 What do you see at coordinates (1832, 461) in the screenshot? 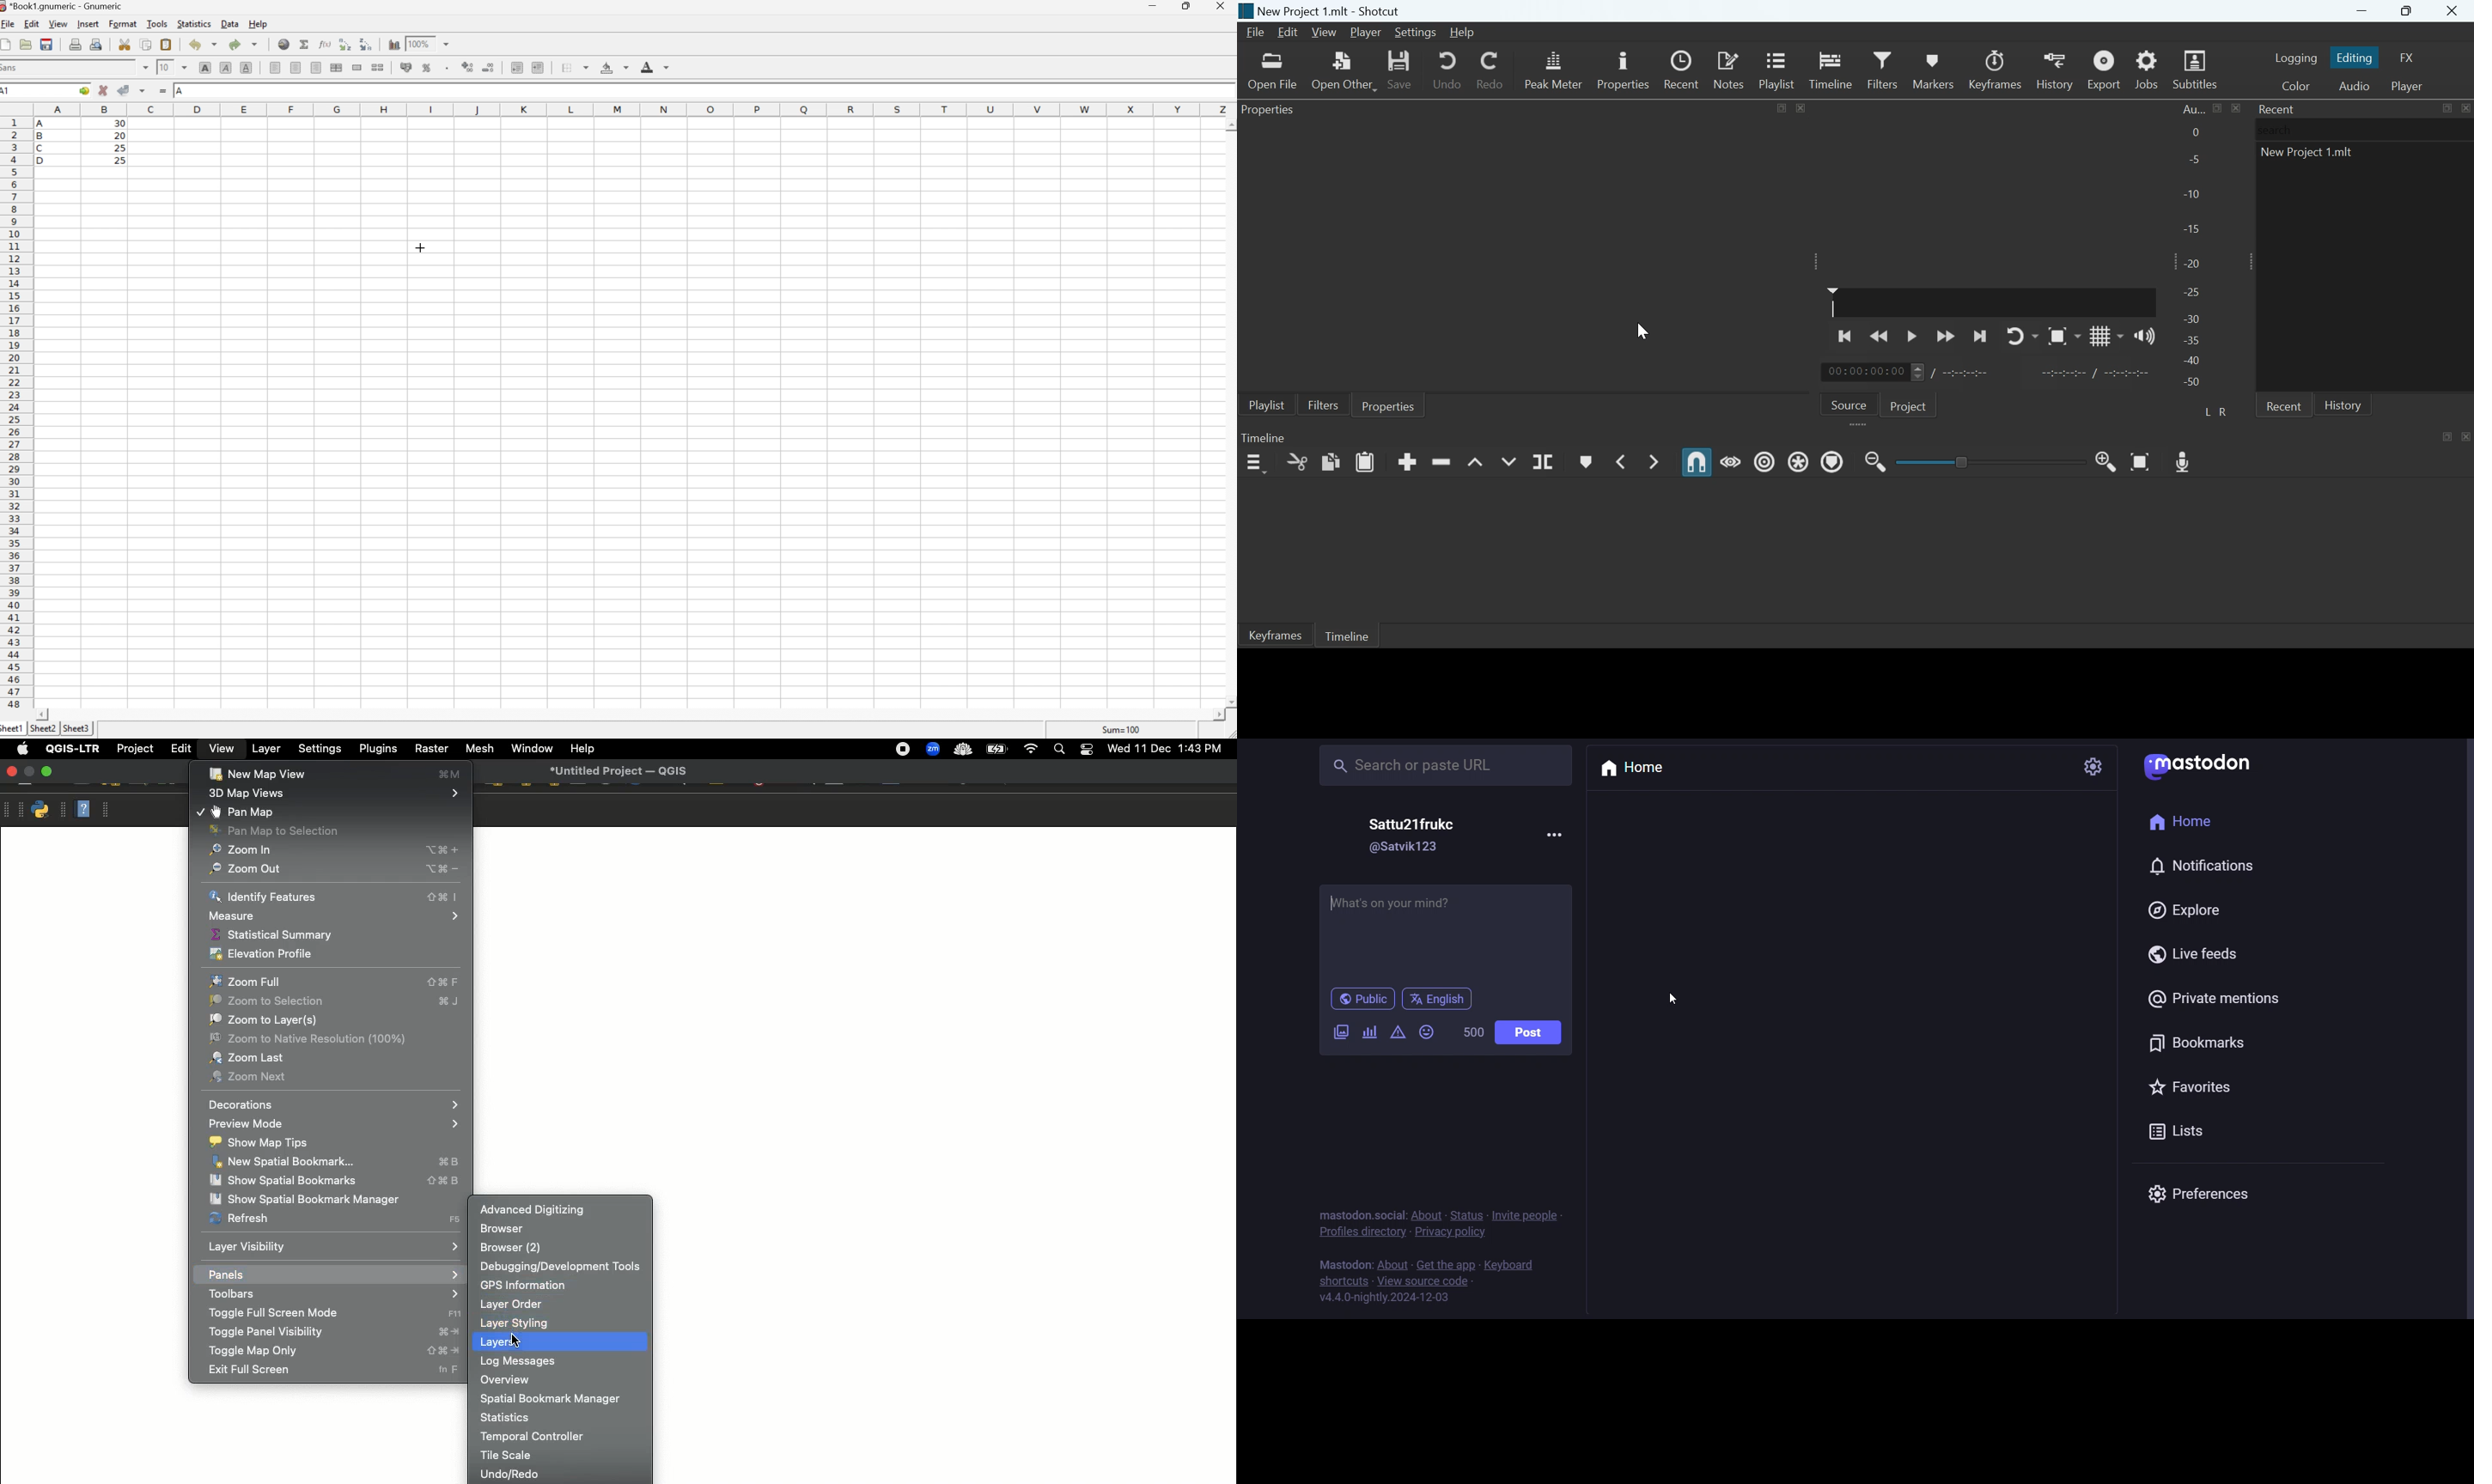
I see `Ripple markers` at bounding box center [1832, 461].